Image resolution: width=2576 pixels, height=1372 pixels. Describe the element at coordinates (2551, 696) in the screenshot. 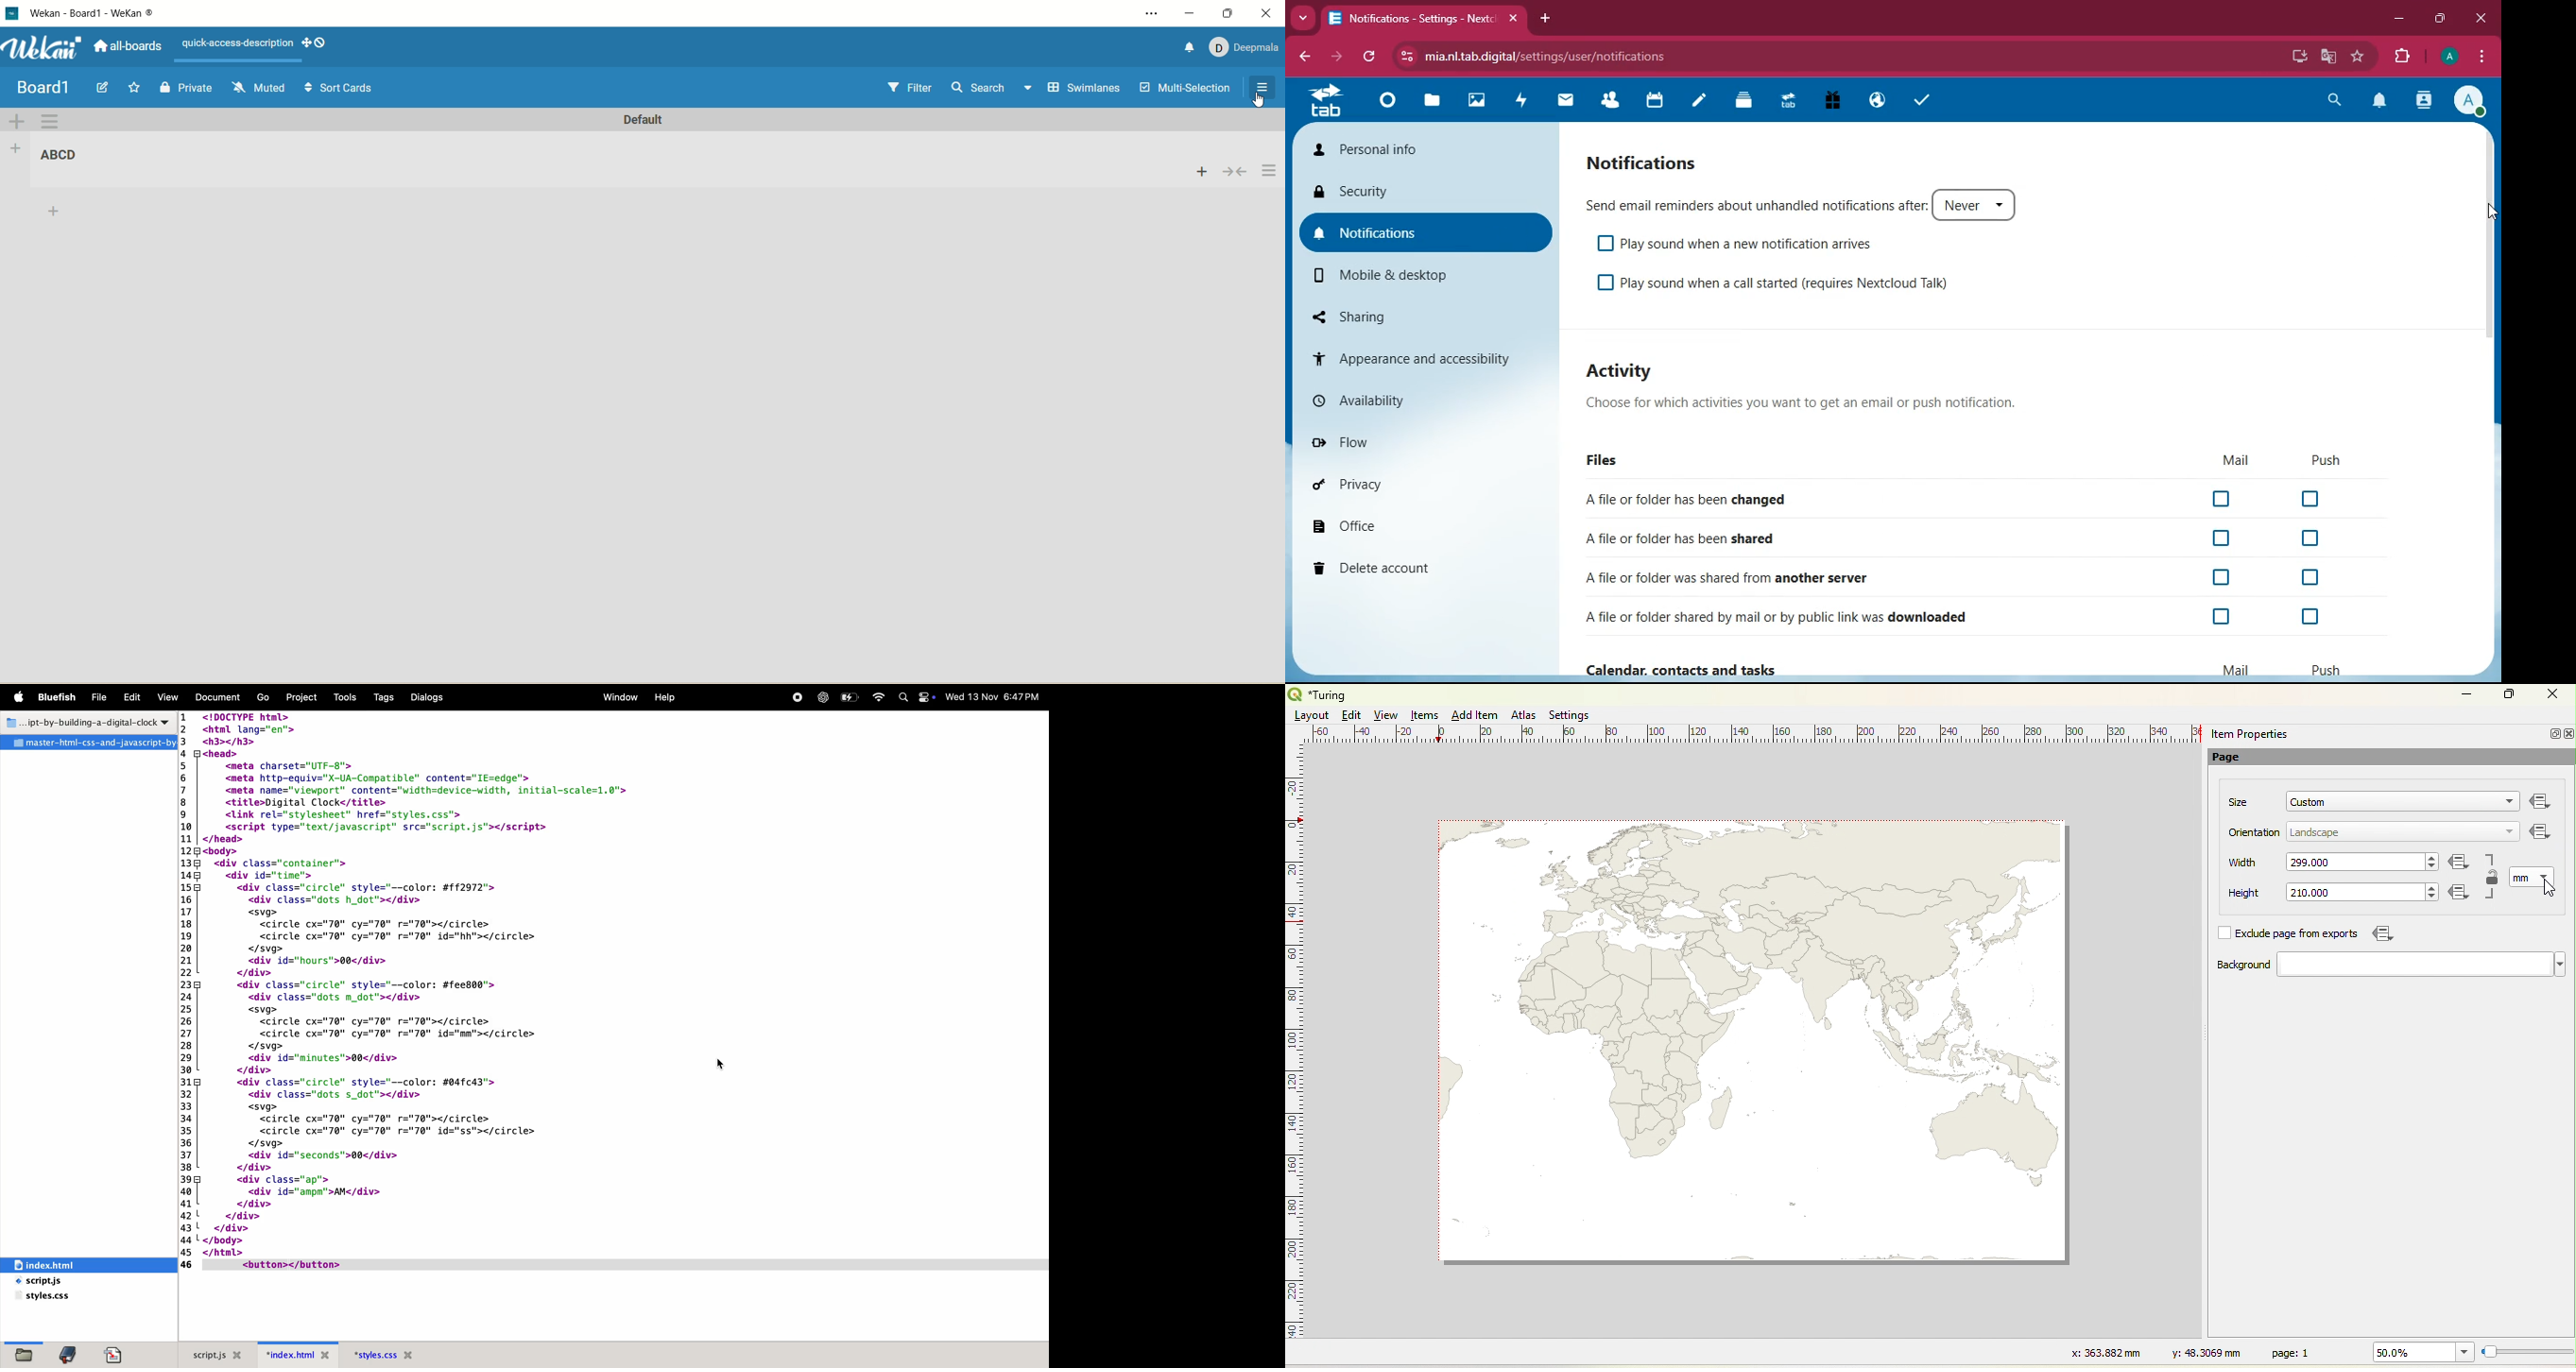

I see `Close` at that location.